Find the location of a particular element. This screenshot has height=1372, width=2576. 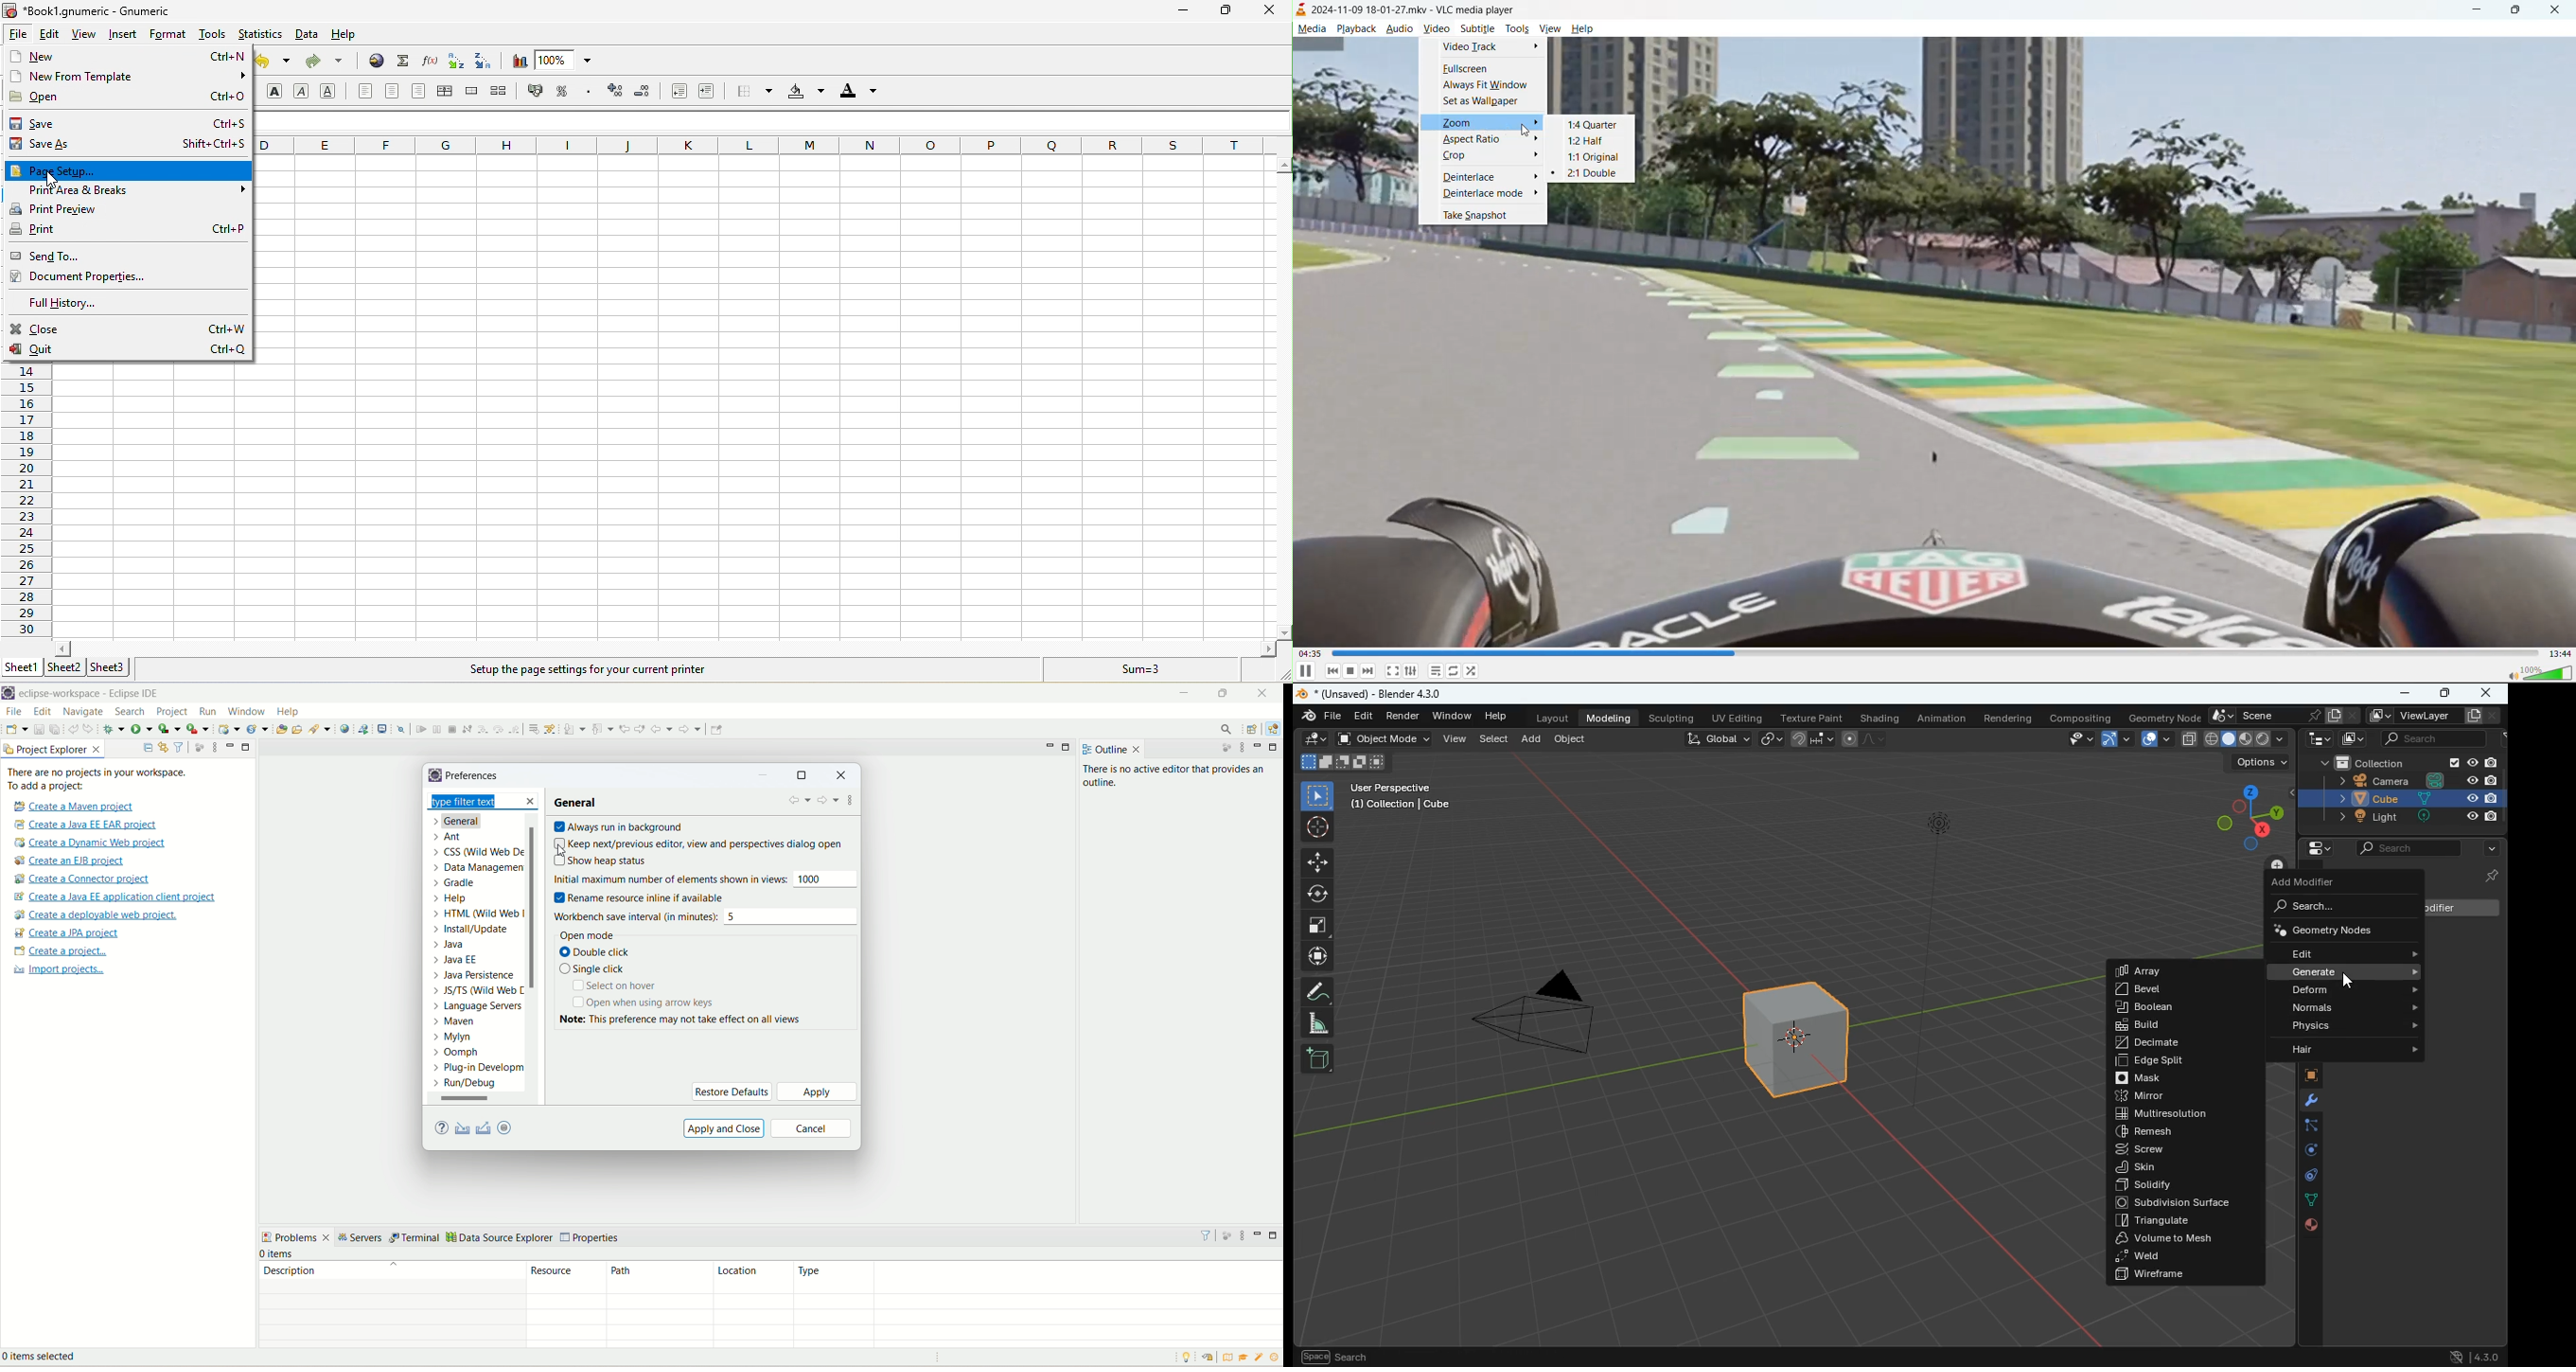

print area and breaks is located at coordinates (129, 192).